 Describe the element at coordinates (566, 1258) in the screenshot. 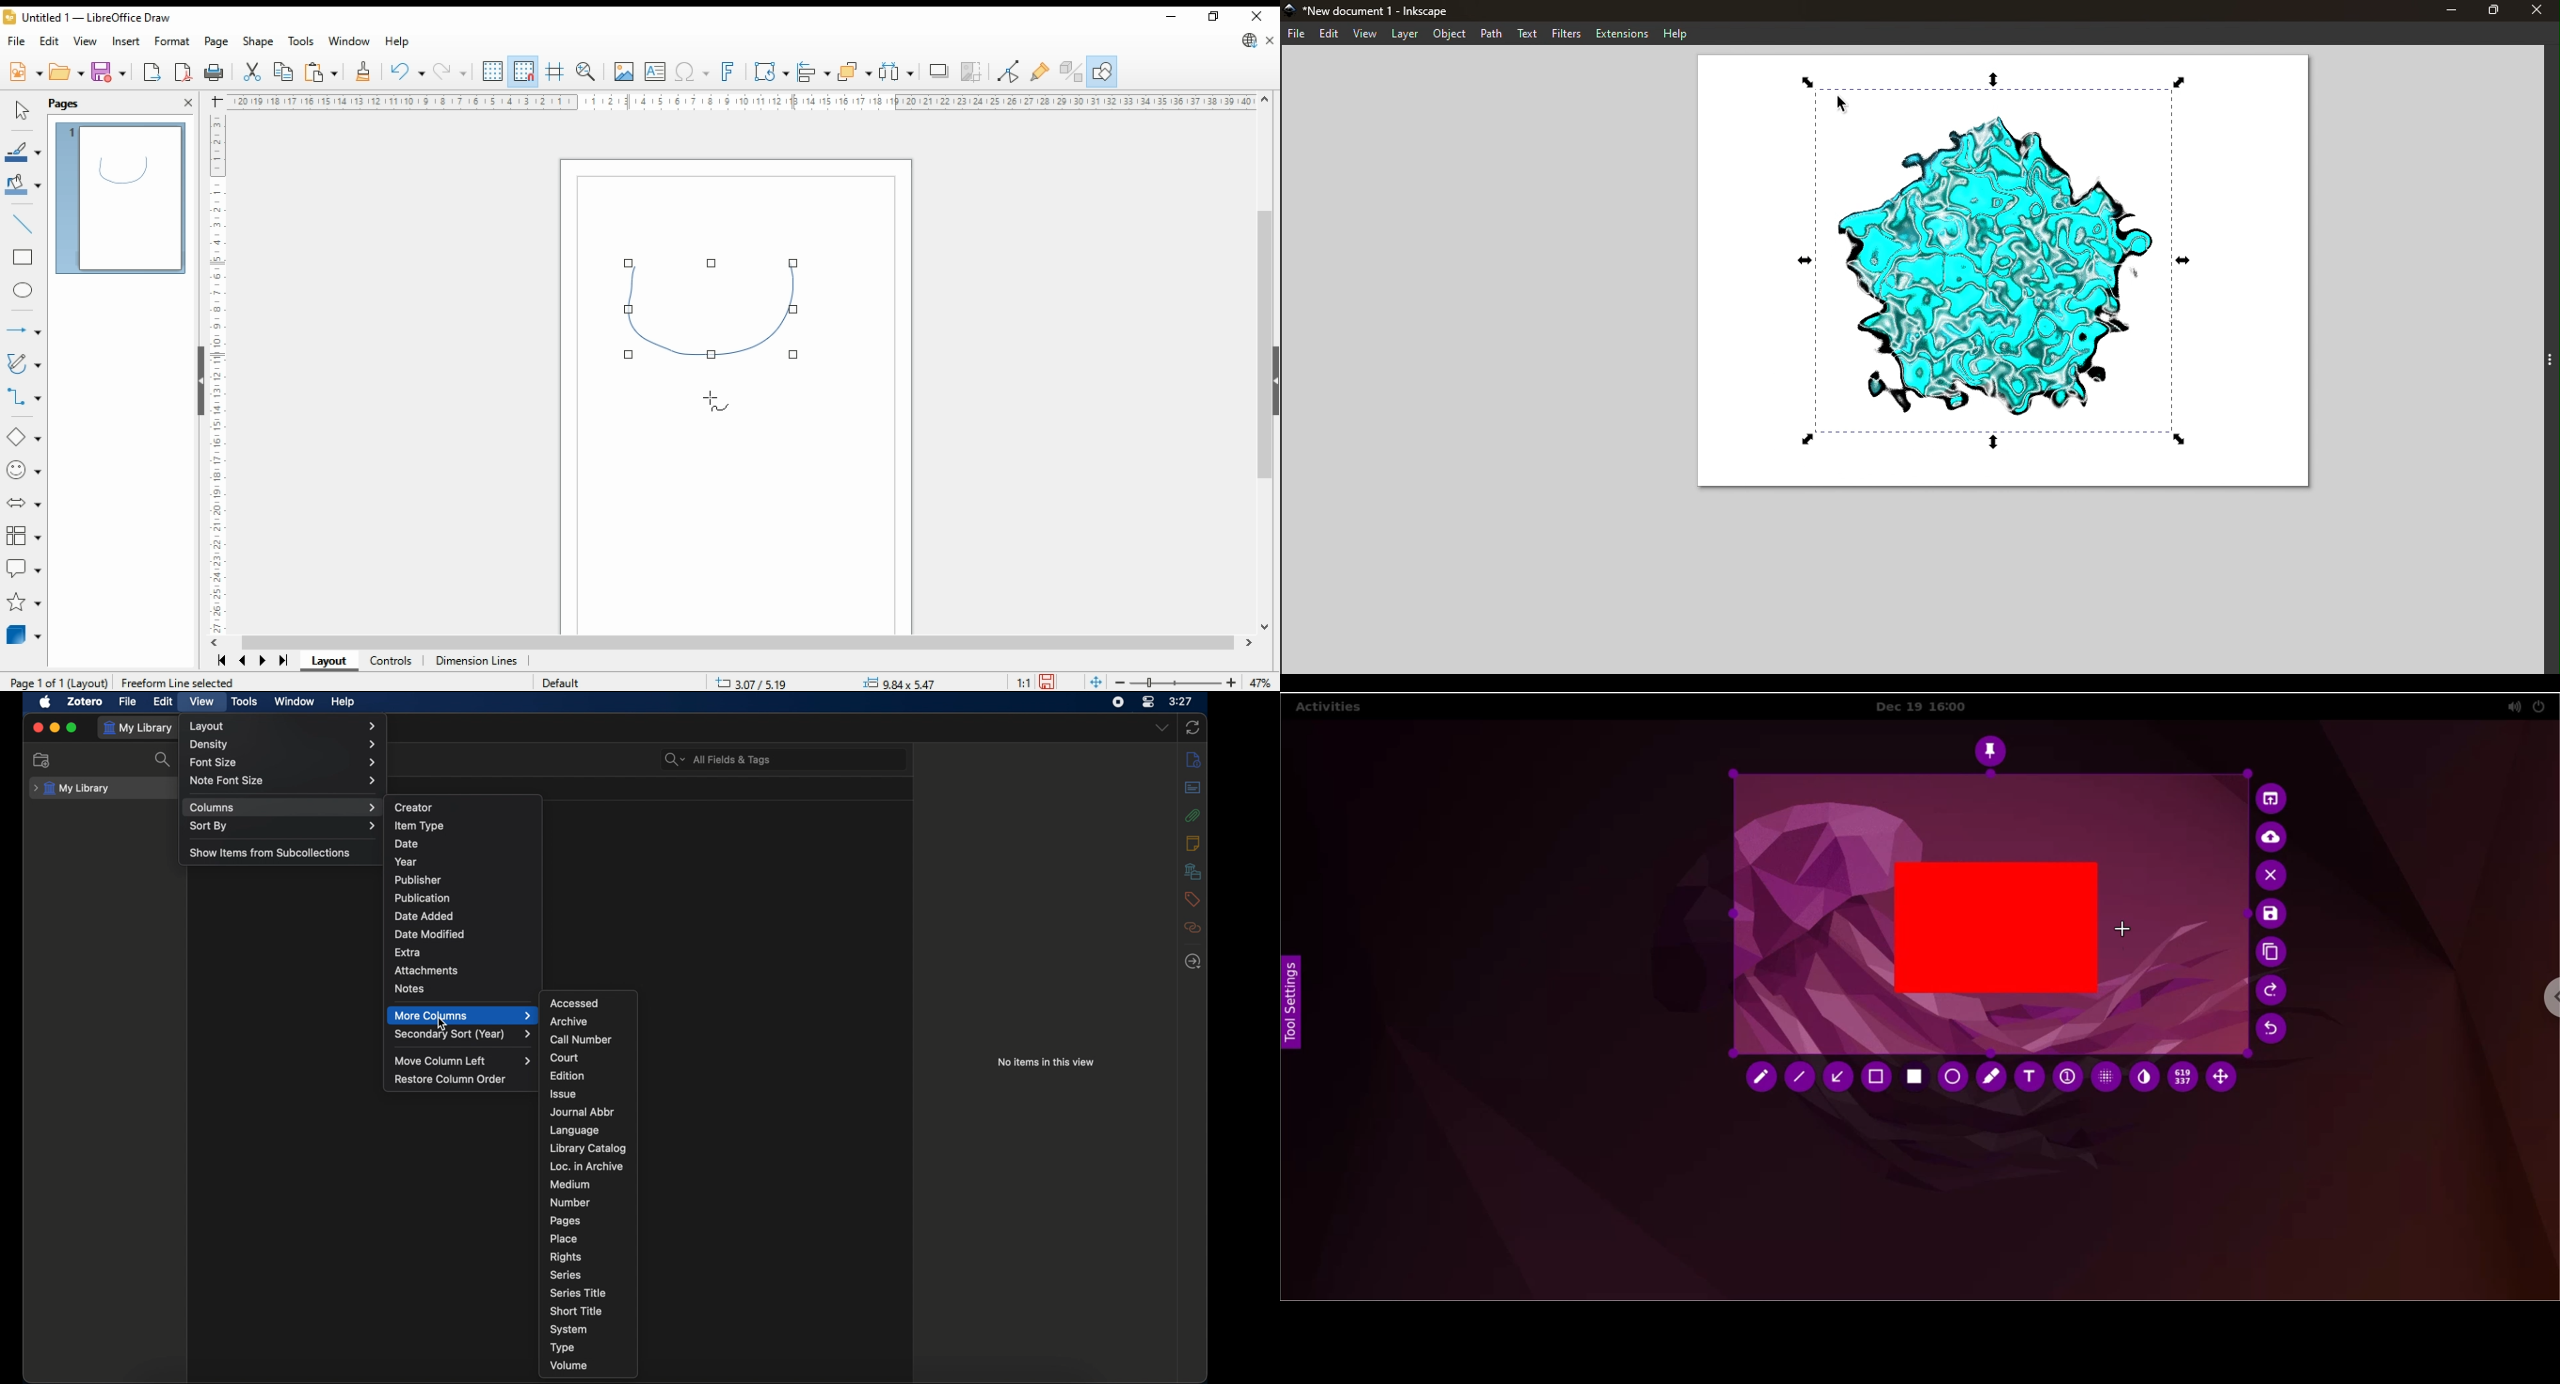

I see `rights` at that location.